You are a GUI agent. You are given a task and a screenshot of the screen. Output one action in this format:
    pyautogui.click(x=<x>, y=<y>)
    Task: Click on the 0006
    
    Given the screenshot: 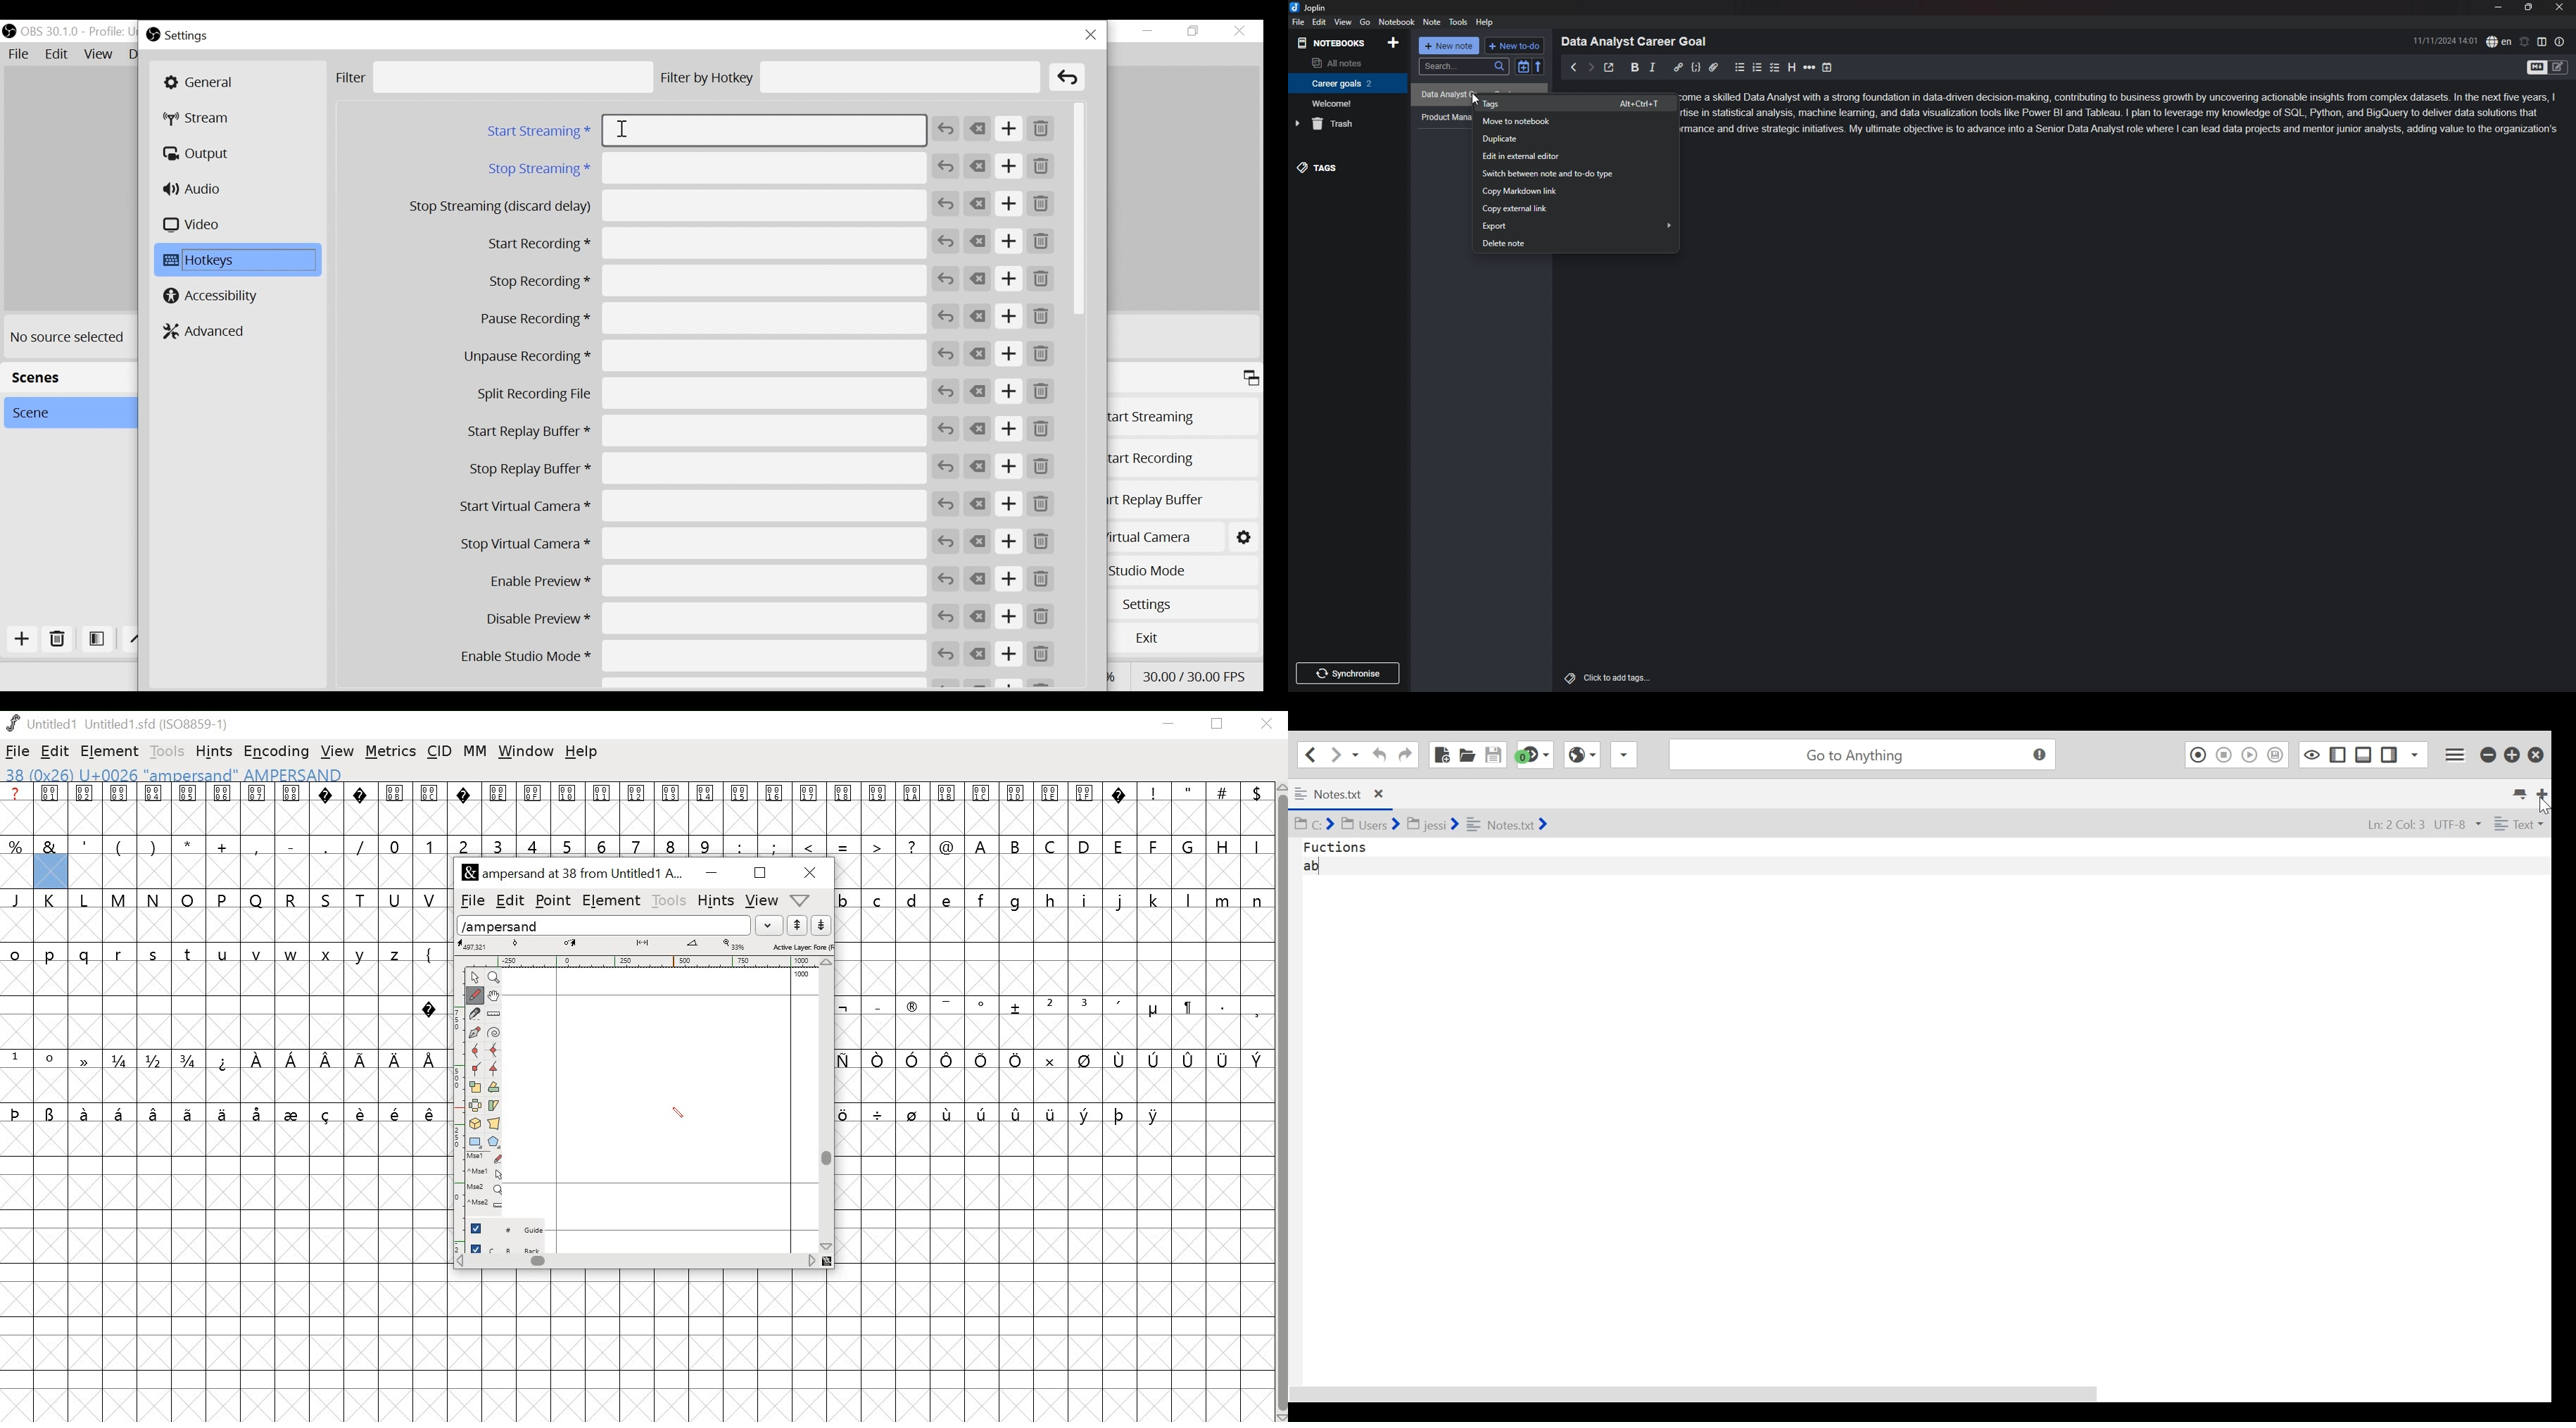 What is the action you would take?
    pyautogui.click(x=223, y=809)
    